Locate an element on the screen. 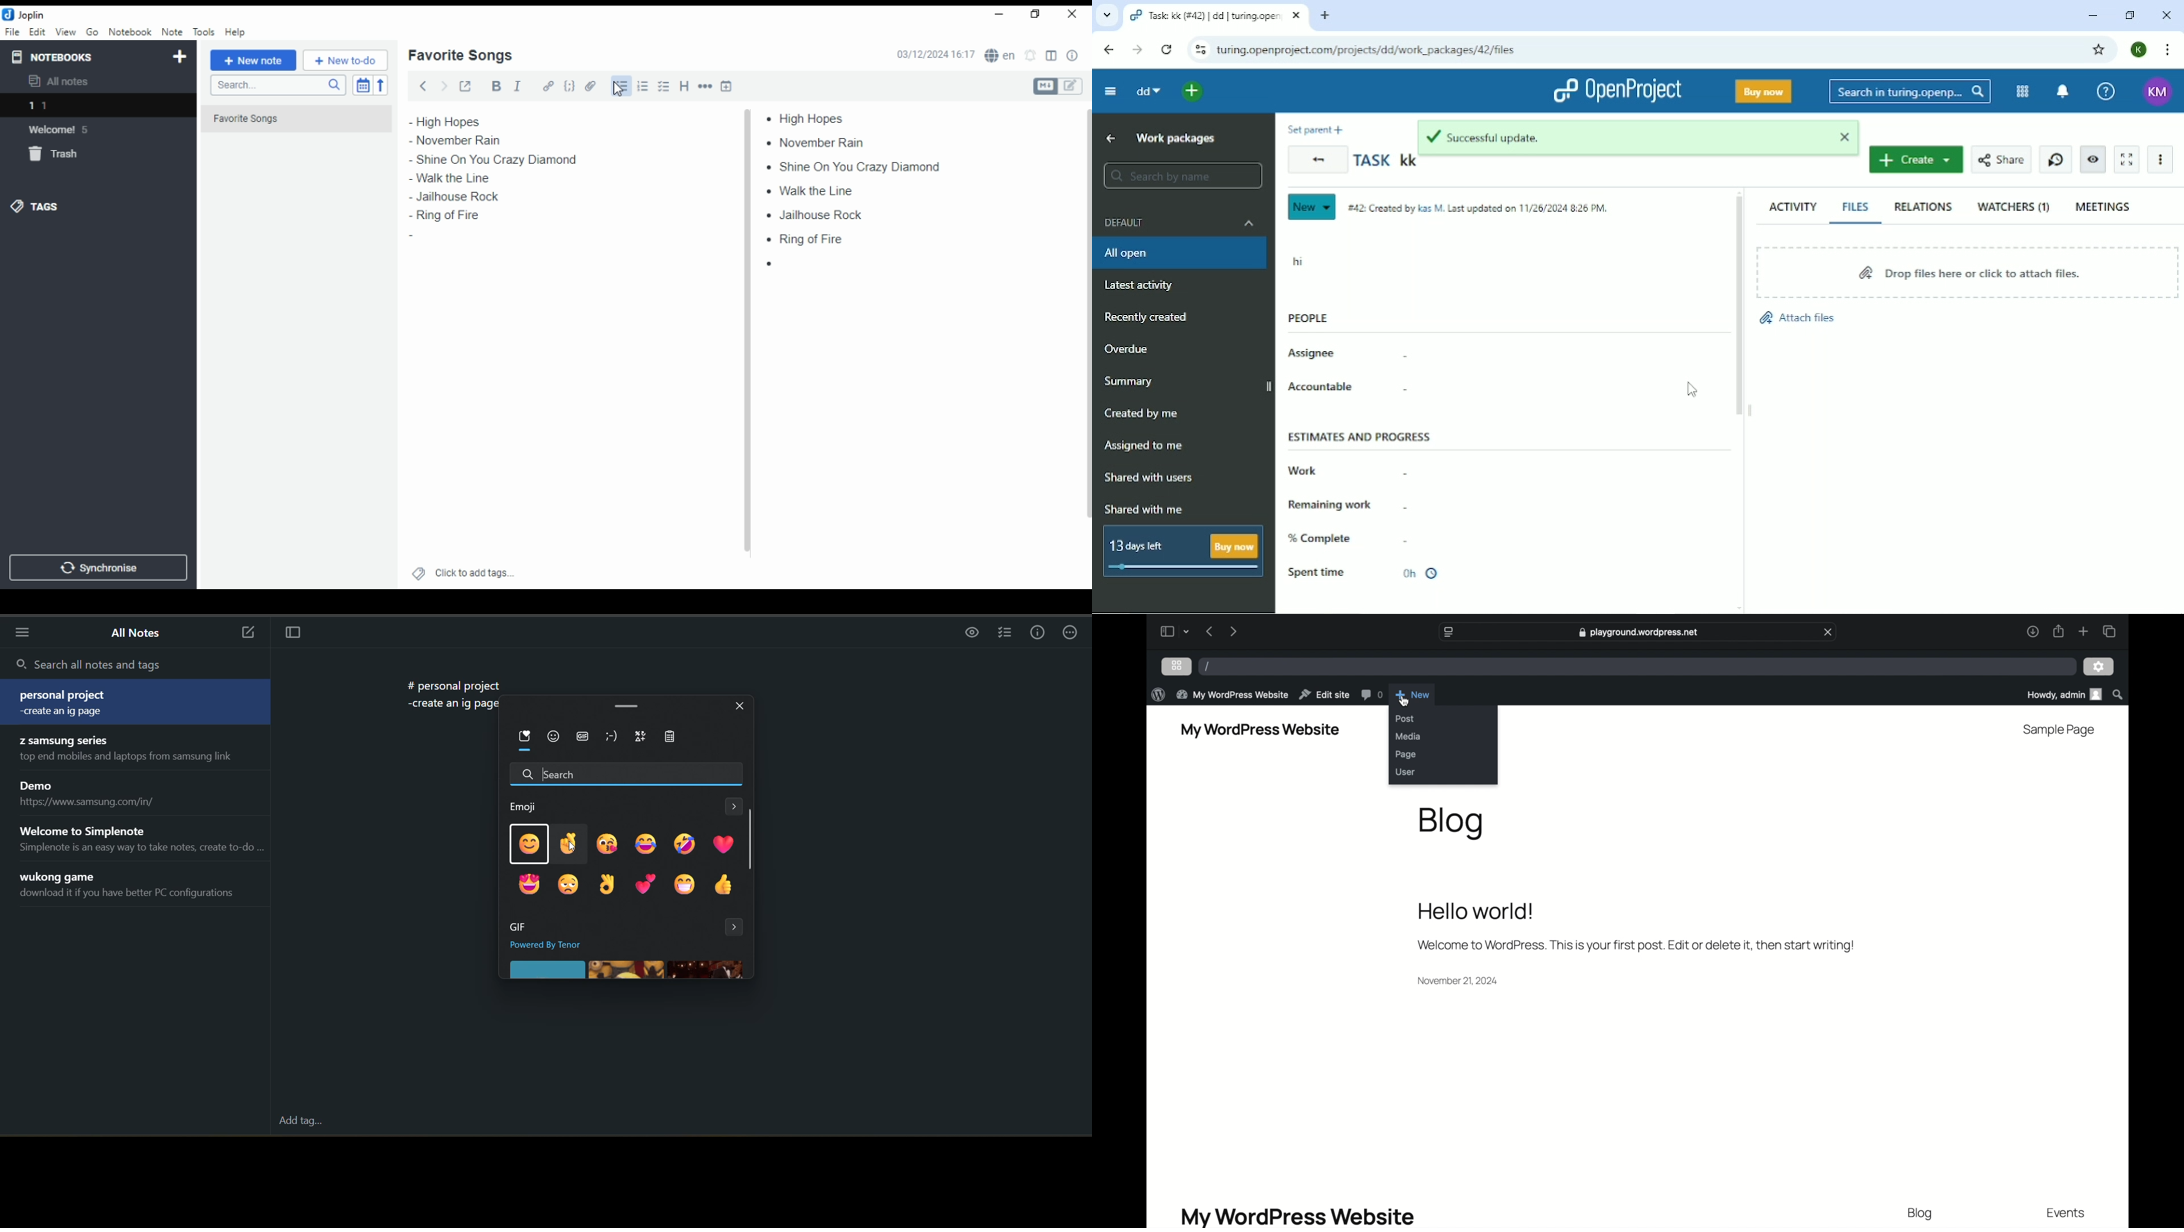 The width and height of the screenshot is (2184, 1232). sample job is located at coordinates (2060, 730).